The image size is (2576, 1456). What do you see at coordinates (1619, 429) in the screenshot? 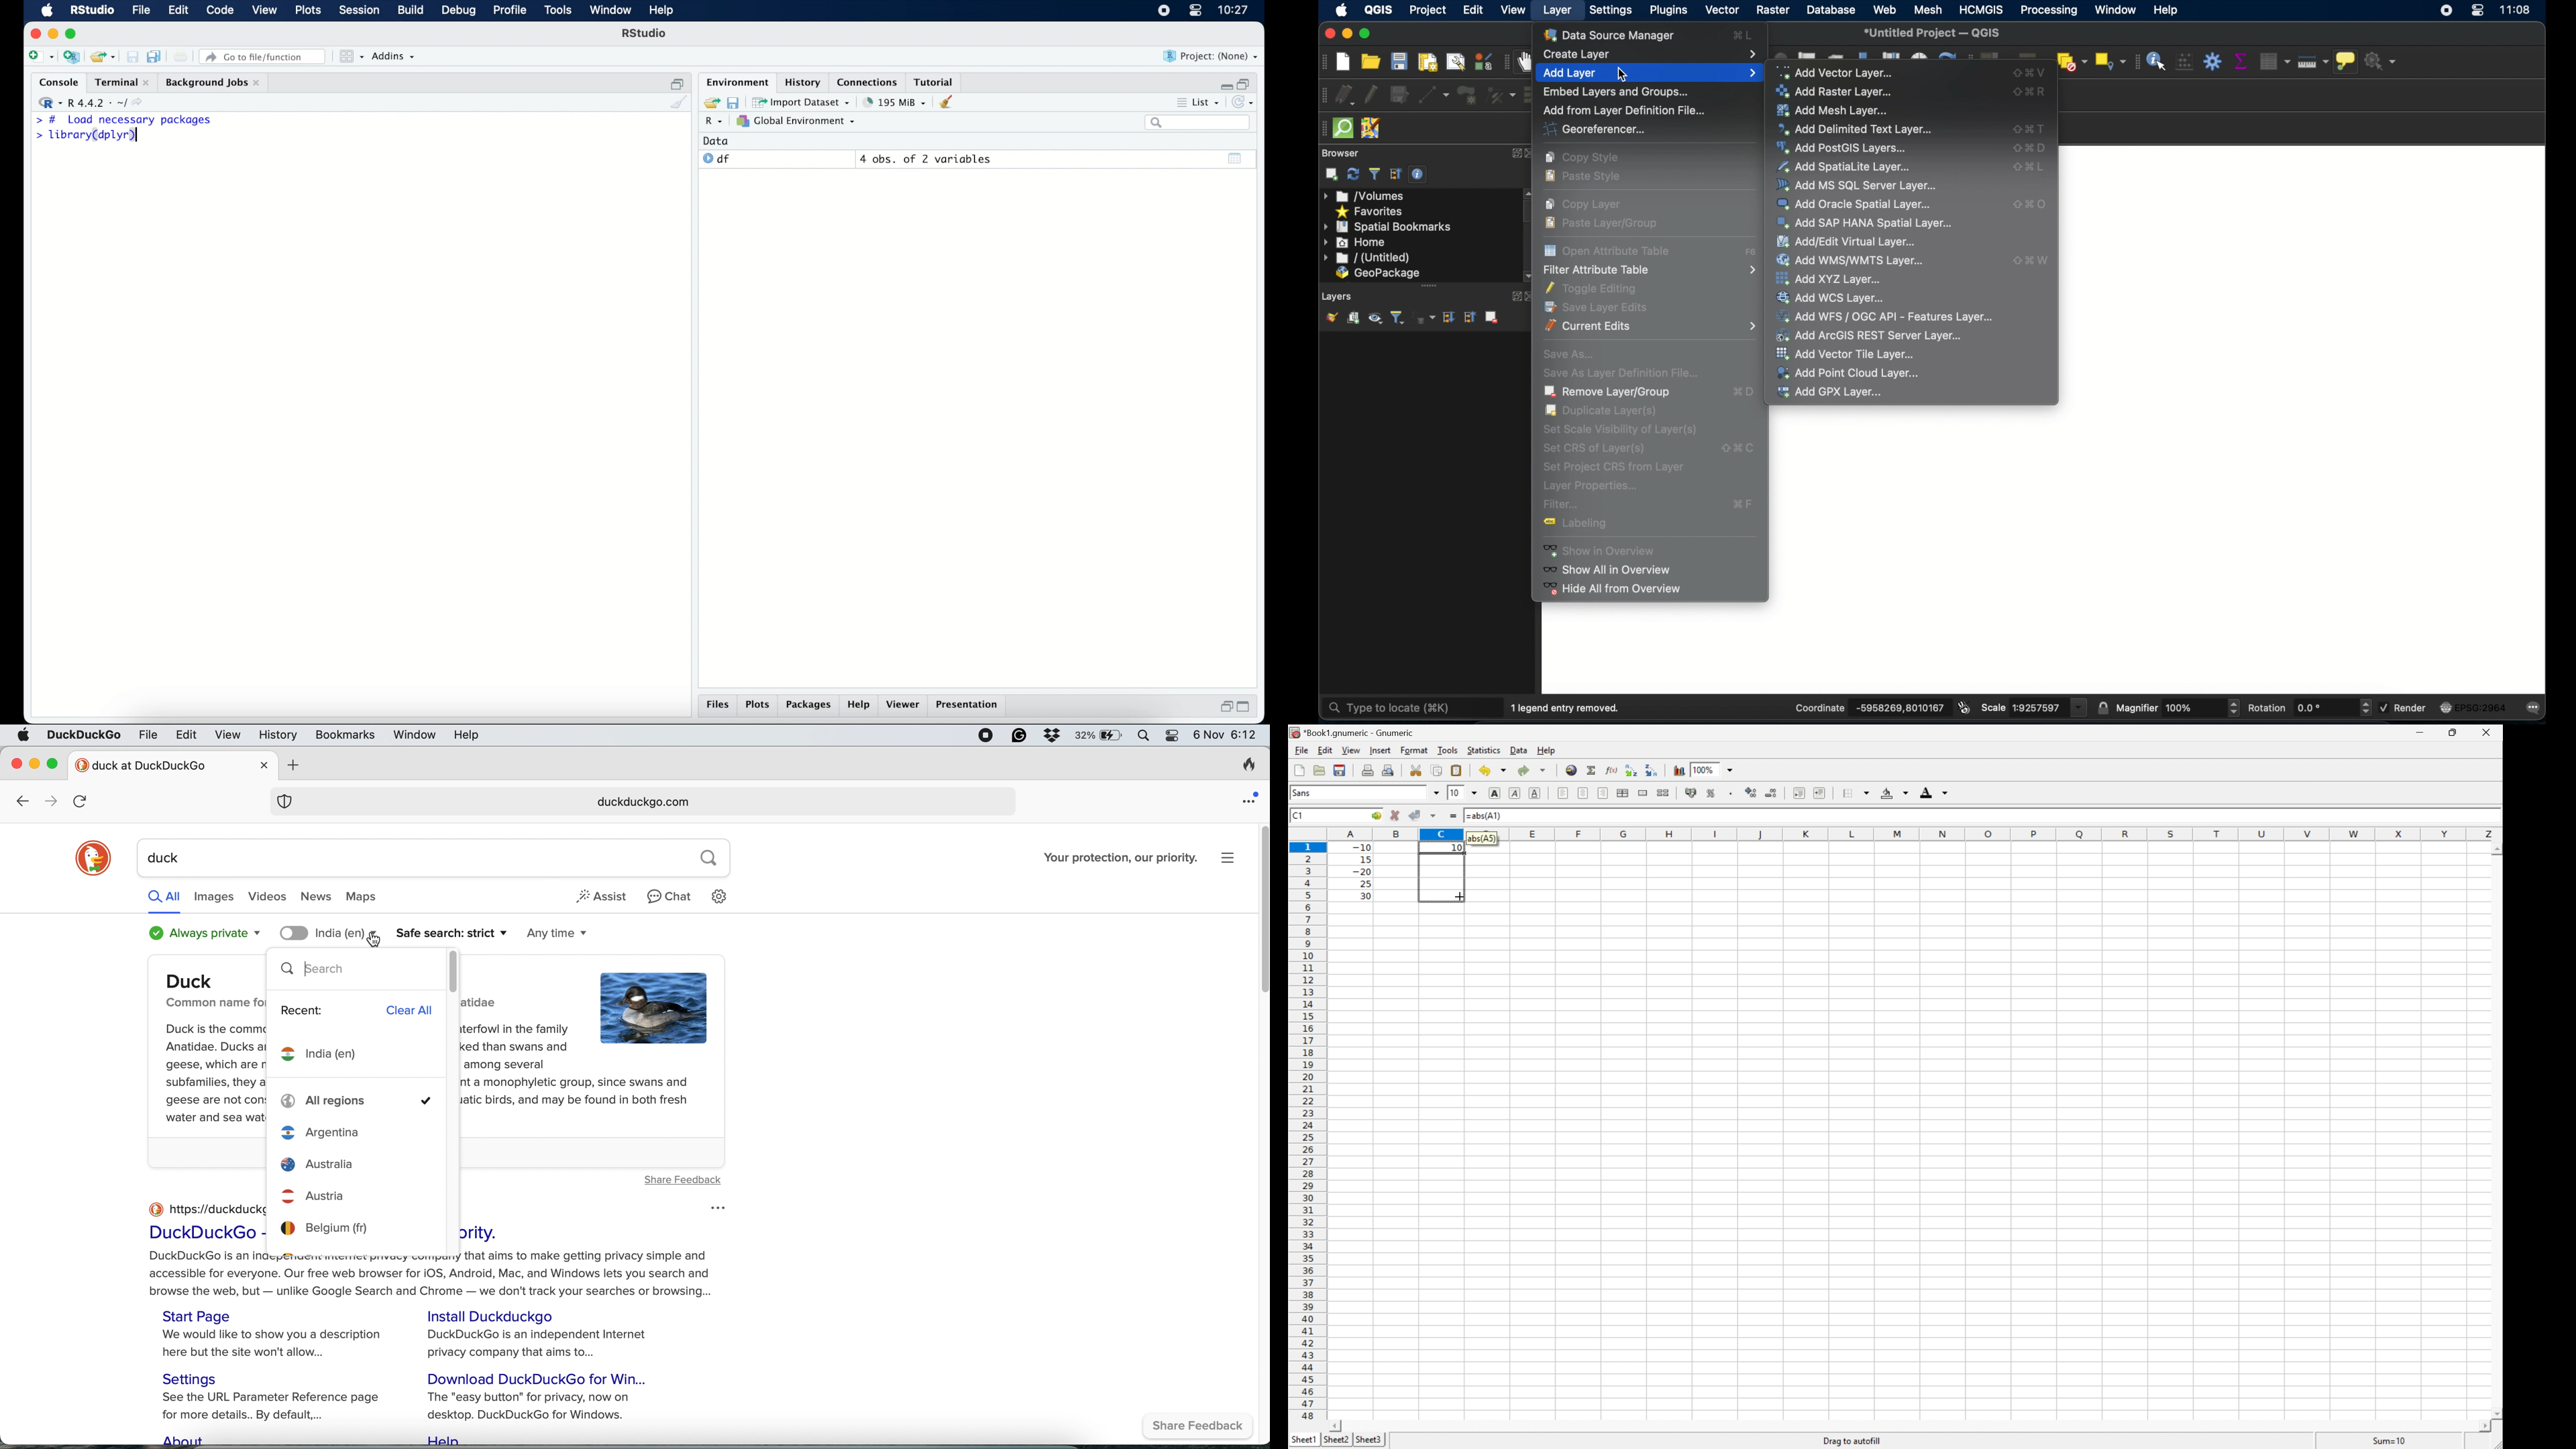
I see `set scale visibility of layer(s)` at bounding box center [1619, 429].